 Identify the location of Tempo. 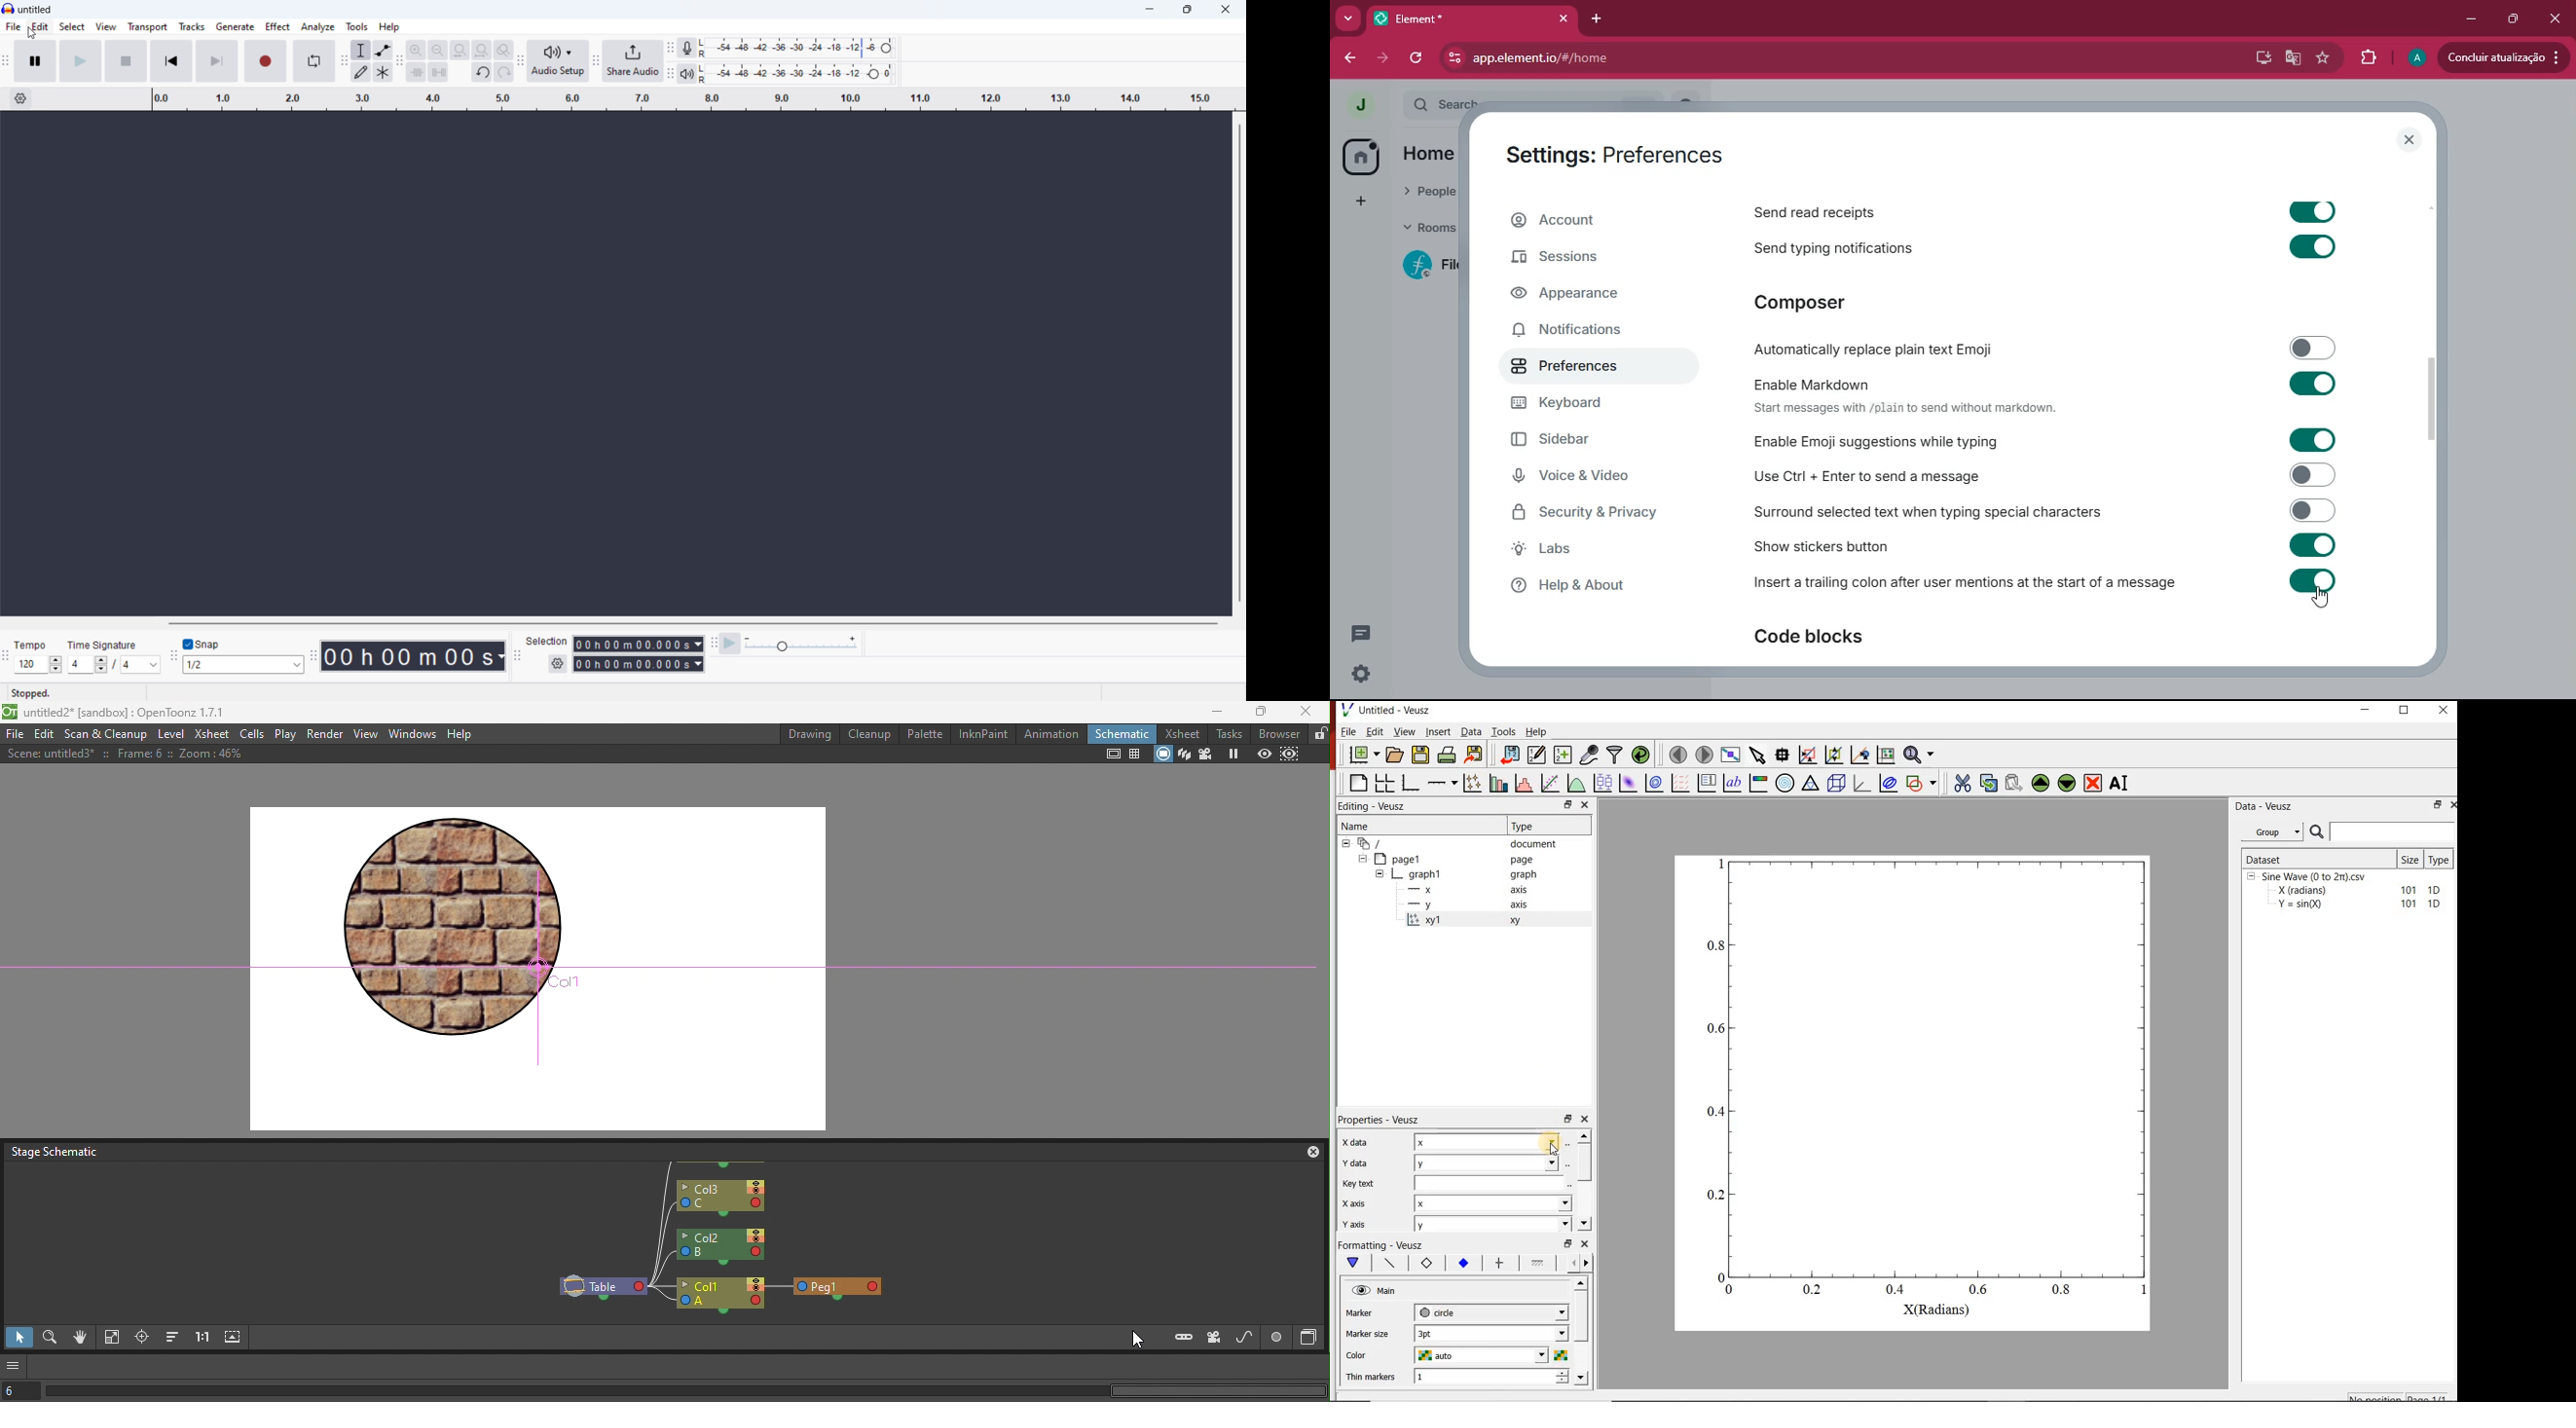
(31, 645).